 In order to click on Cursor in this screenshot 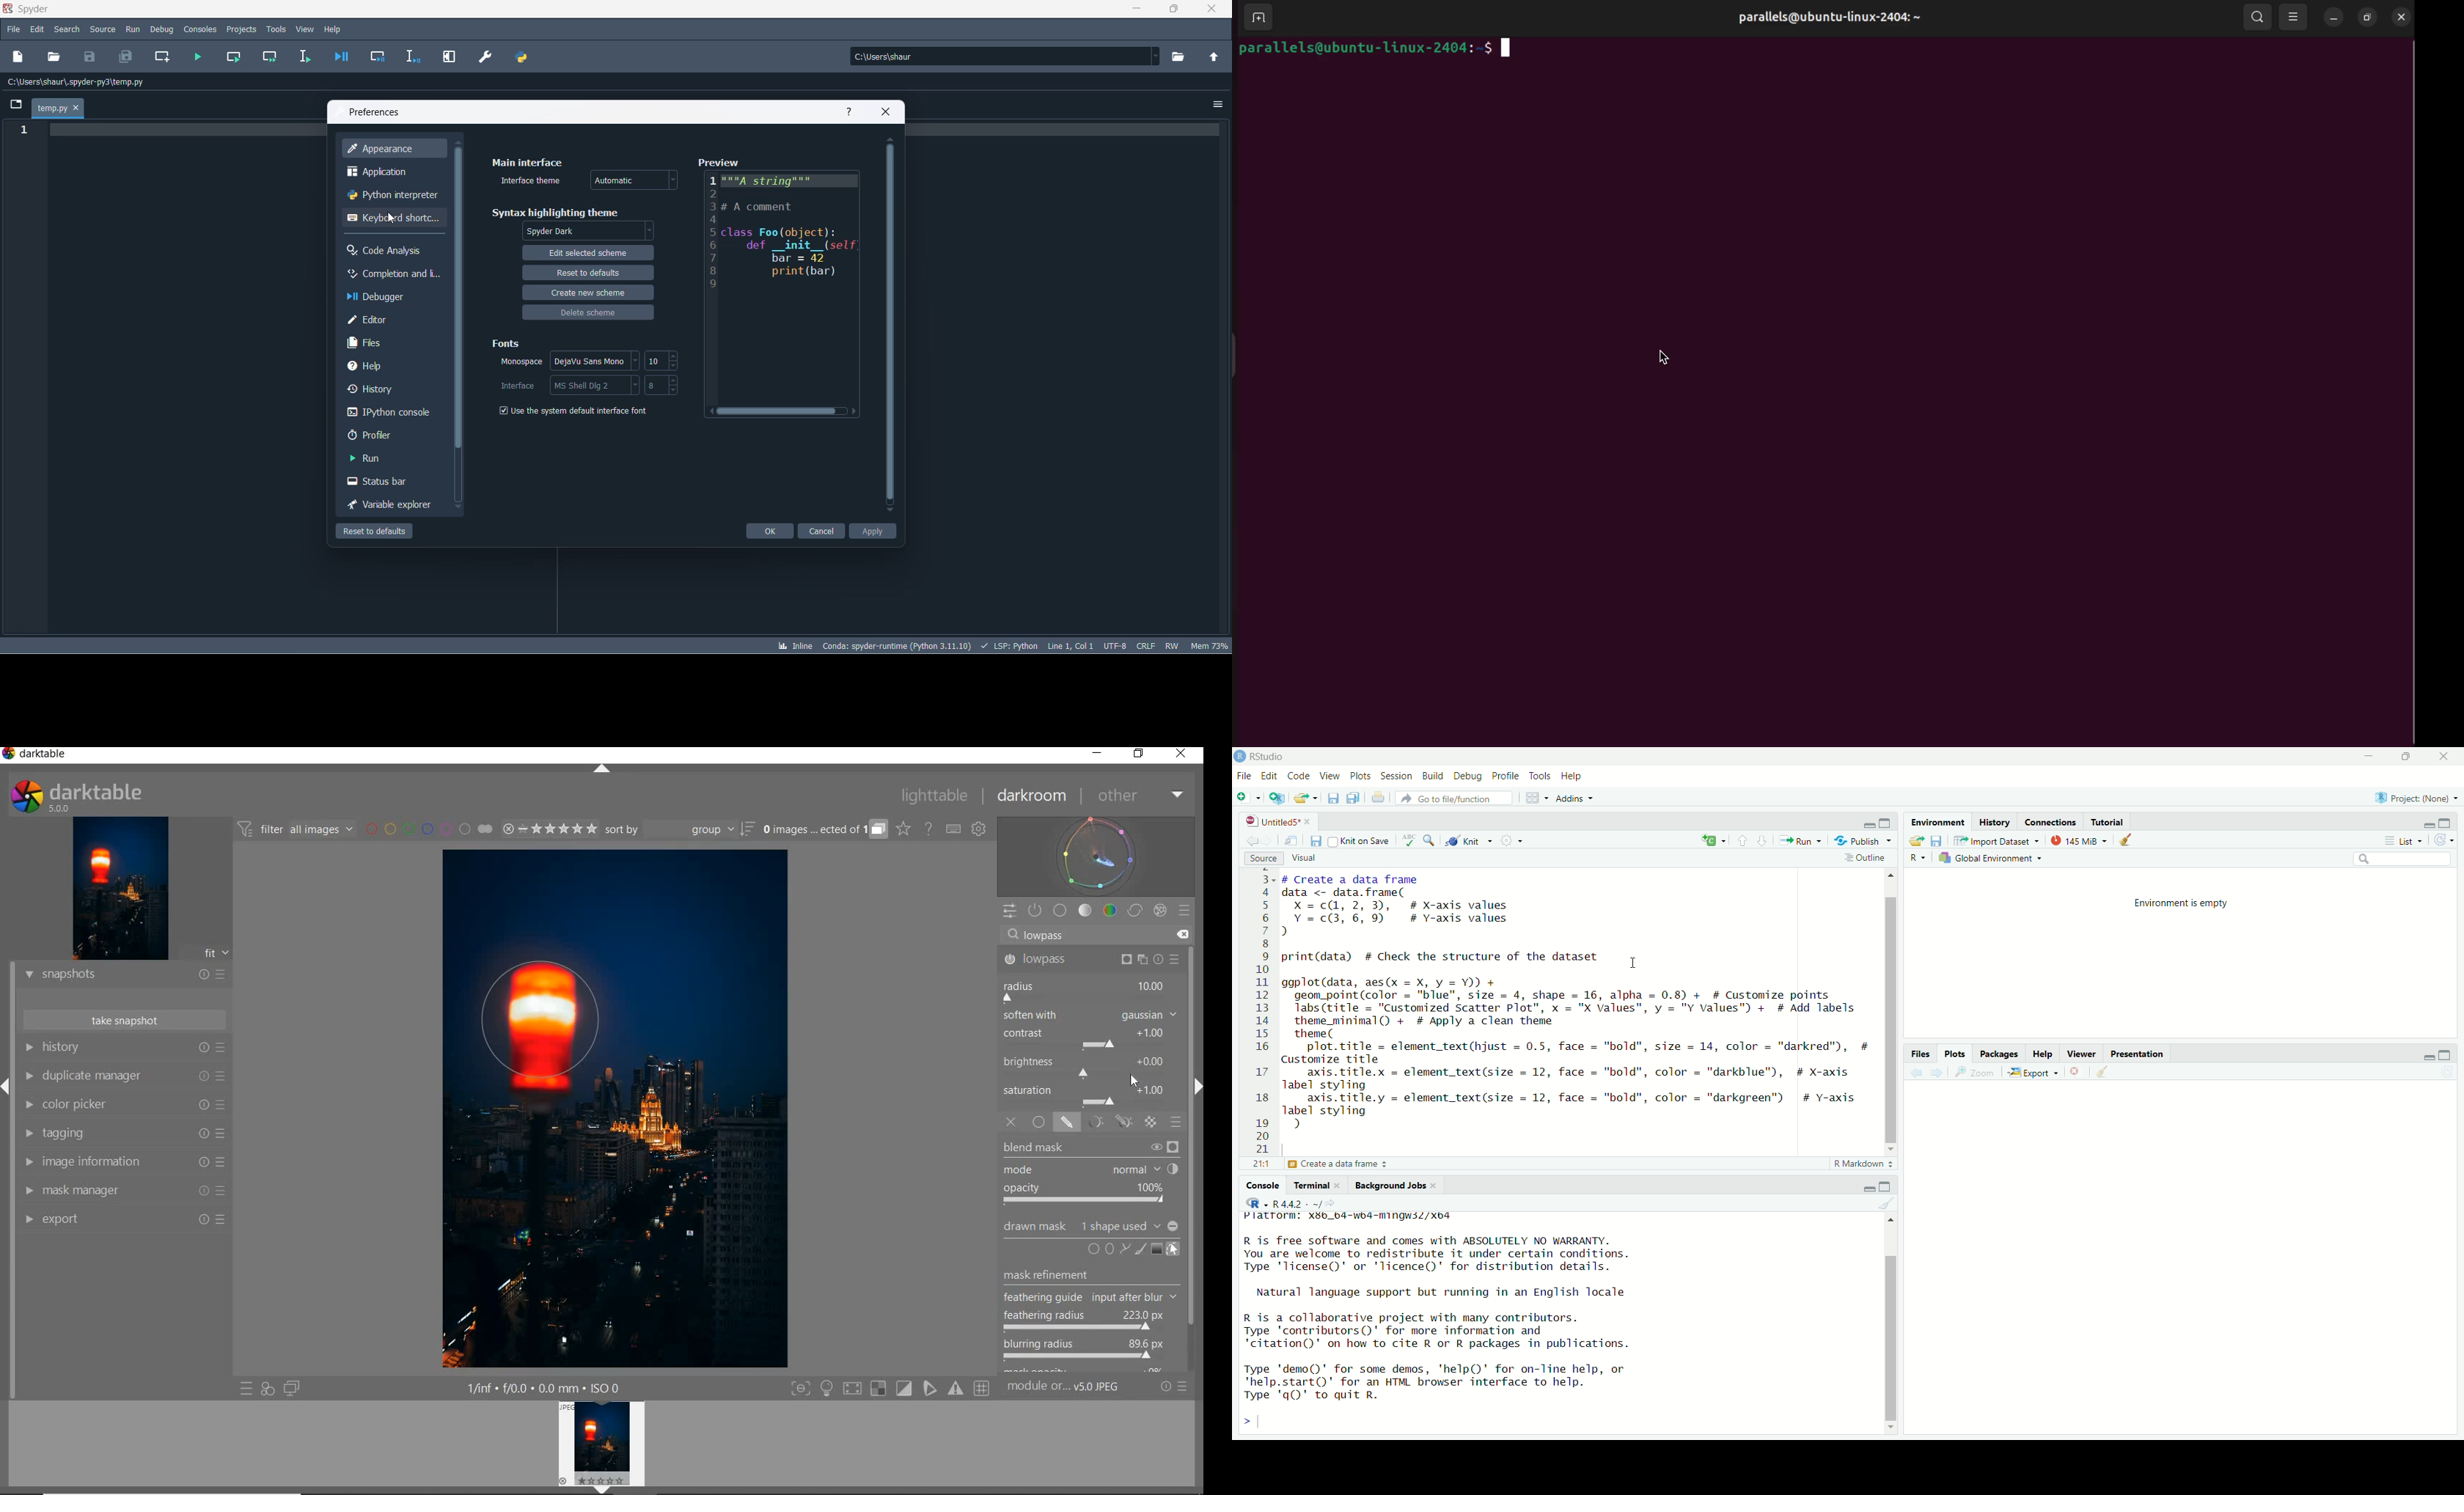, I will do `click(1634, 962)`.